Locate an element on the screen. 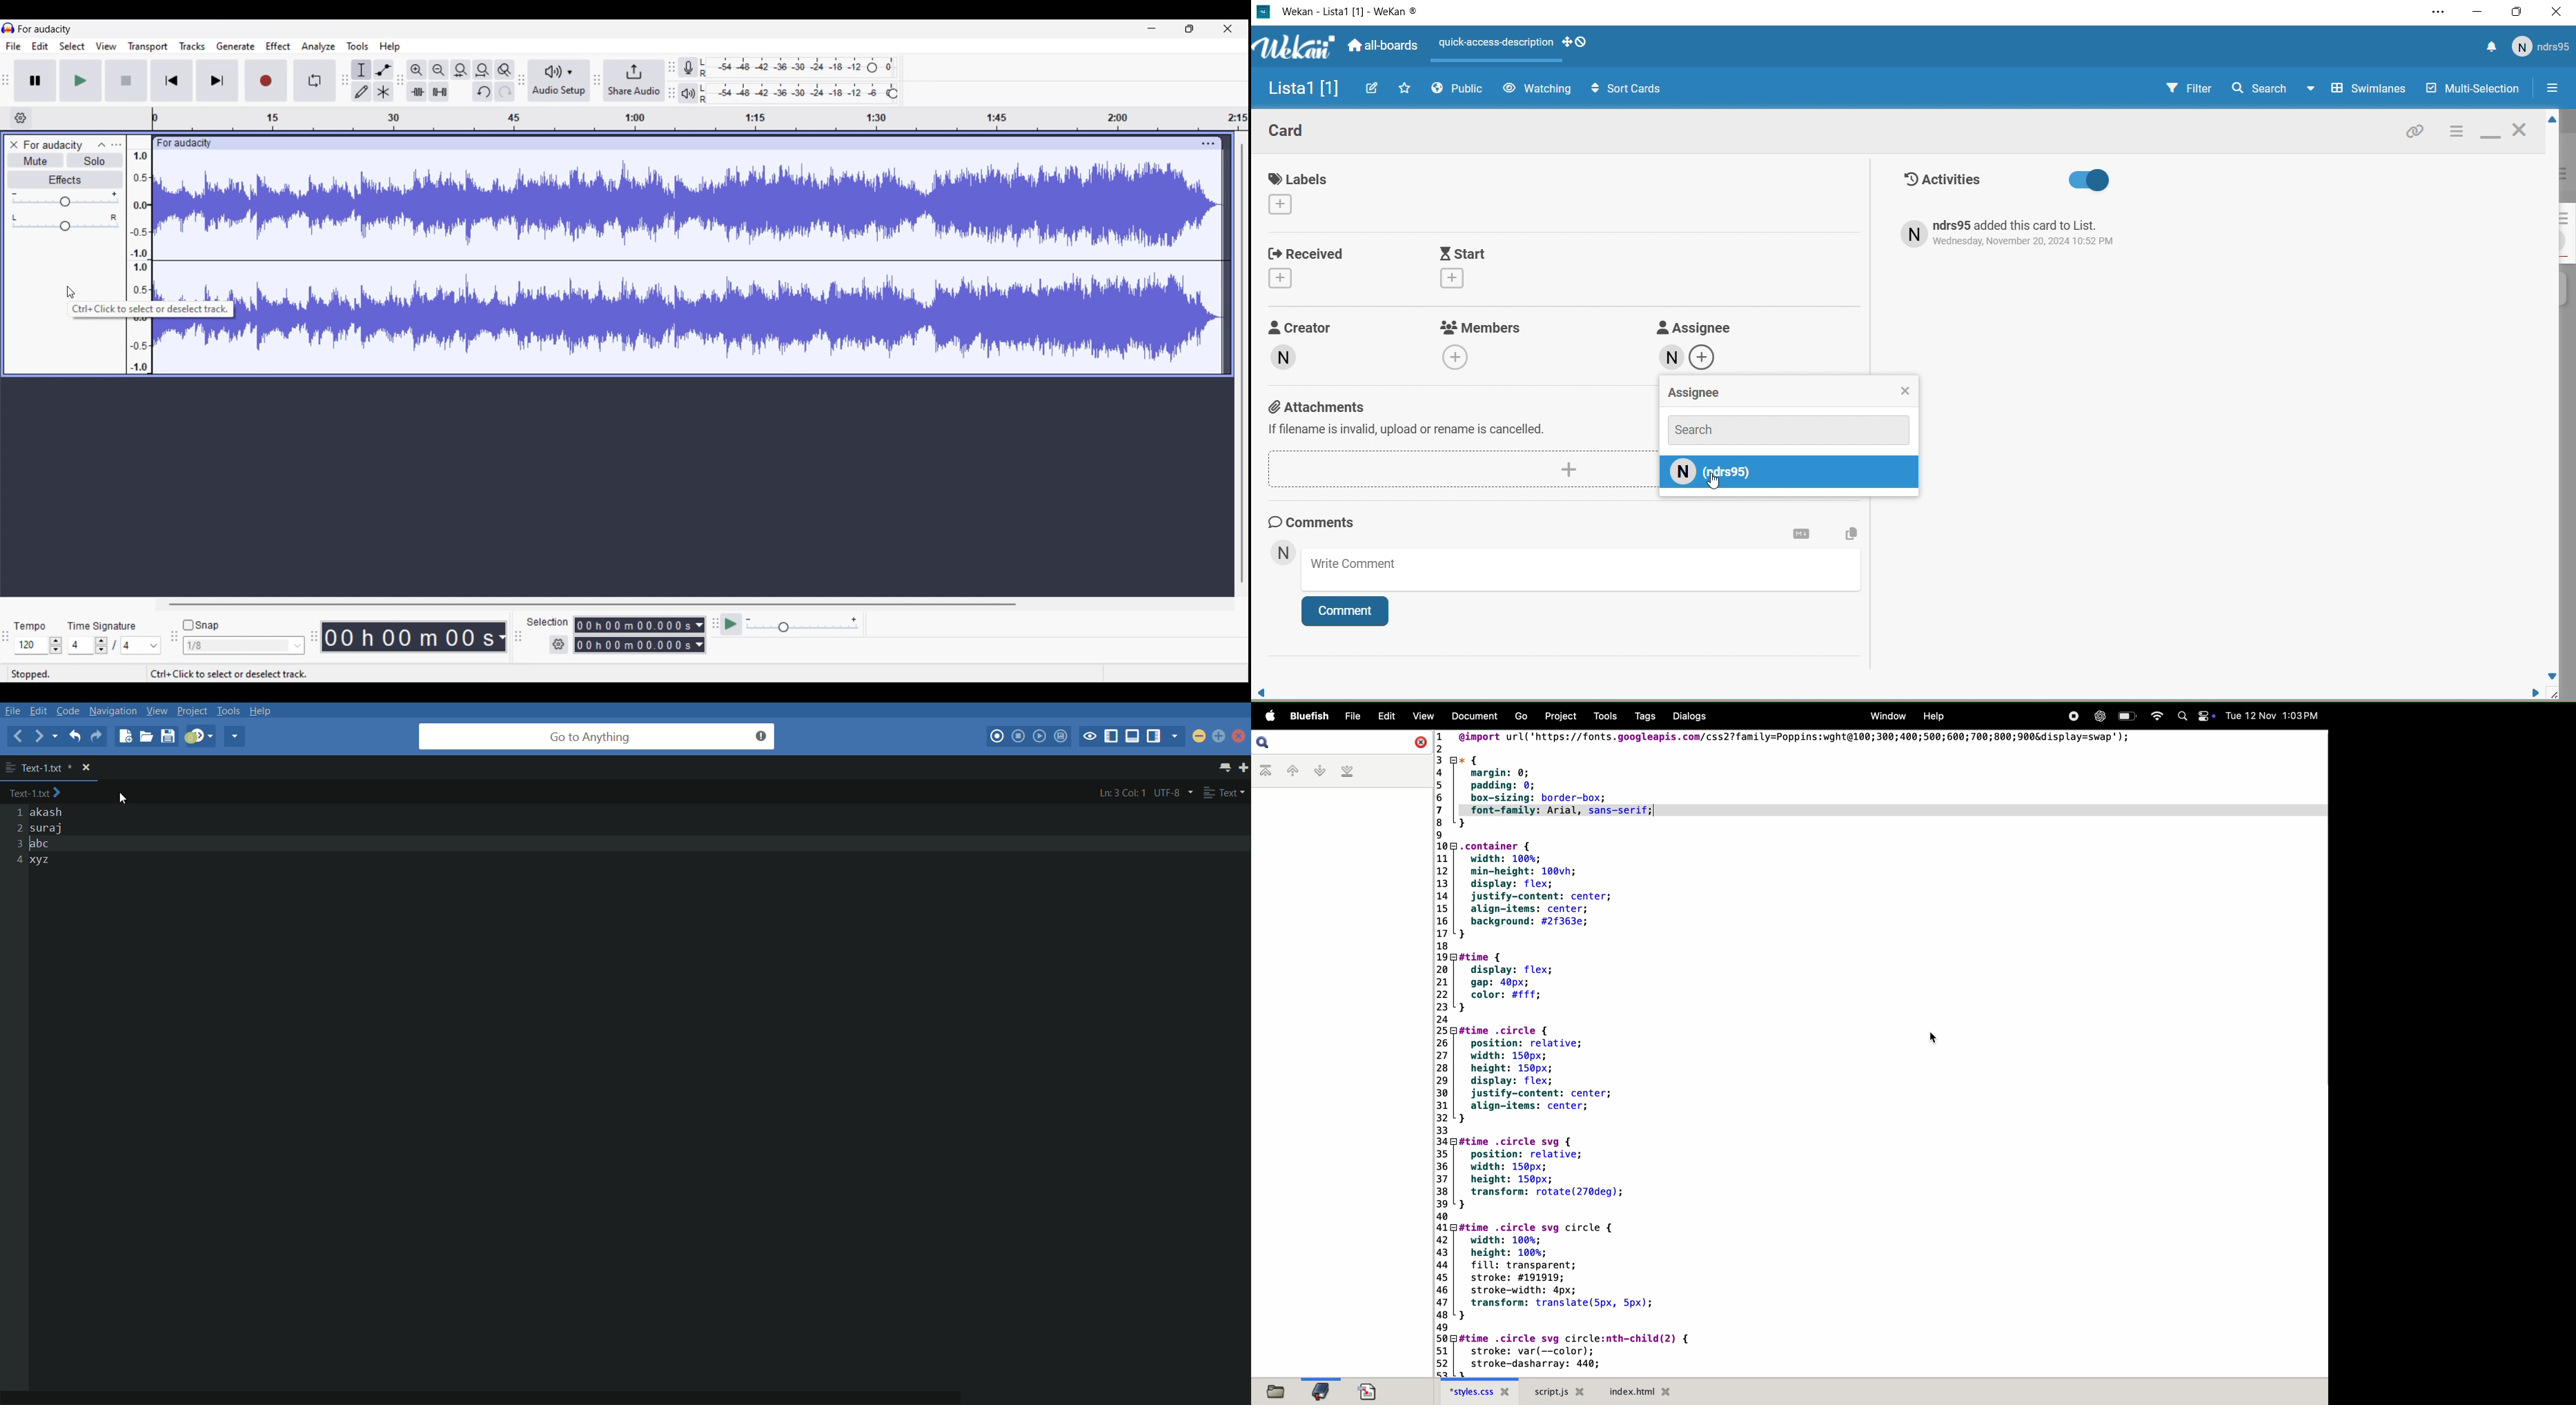 The width and height of the screenshot is (2576, 1428). view is located at coordinates (1421, 716).